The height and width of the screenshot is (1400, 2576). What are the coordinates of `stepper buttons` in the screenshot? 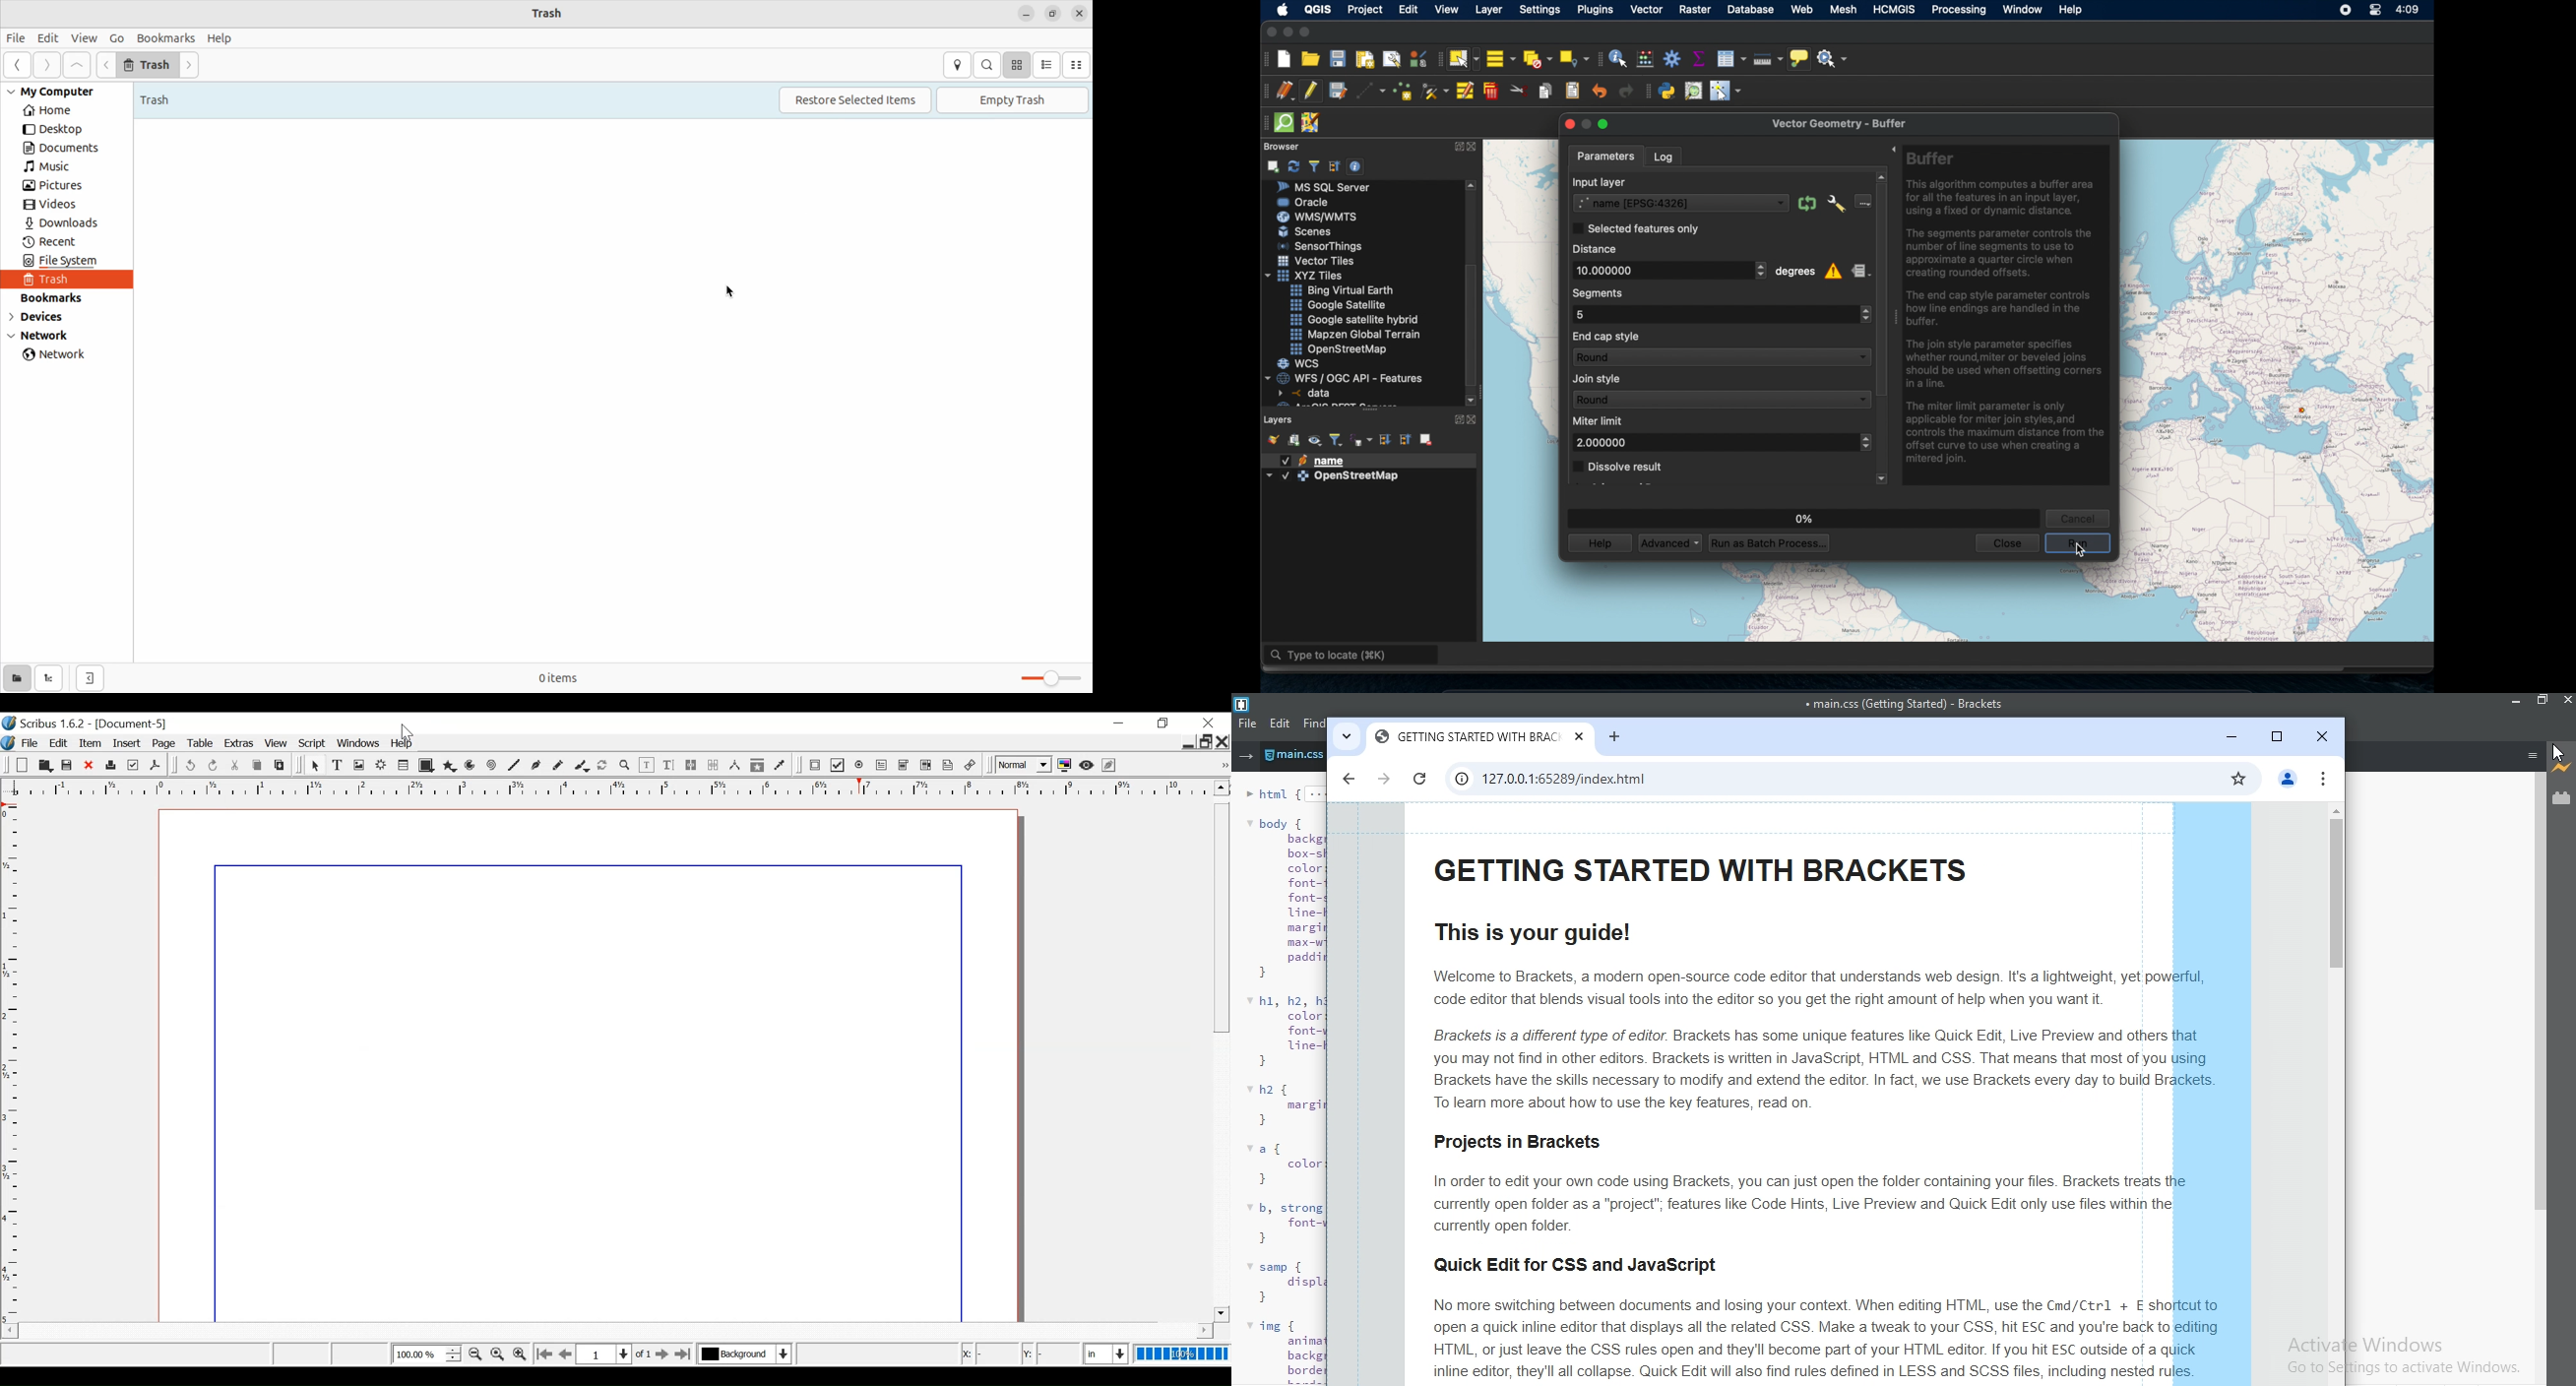 It's located at (1759, 270).